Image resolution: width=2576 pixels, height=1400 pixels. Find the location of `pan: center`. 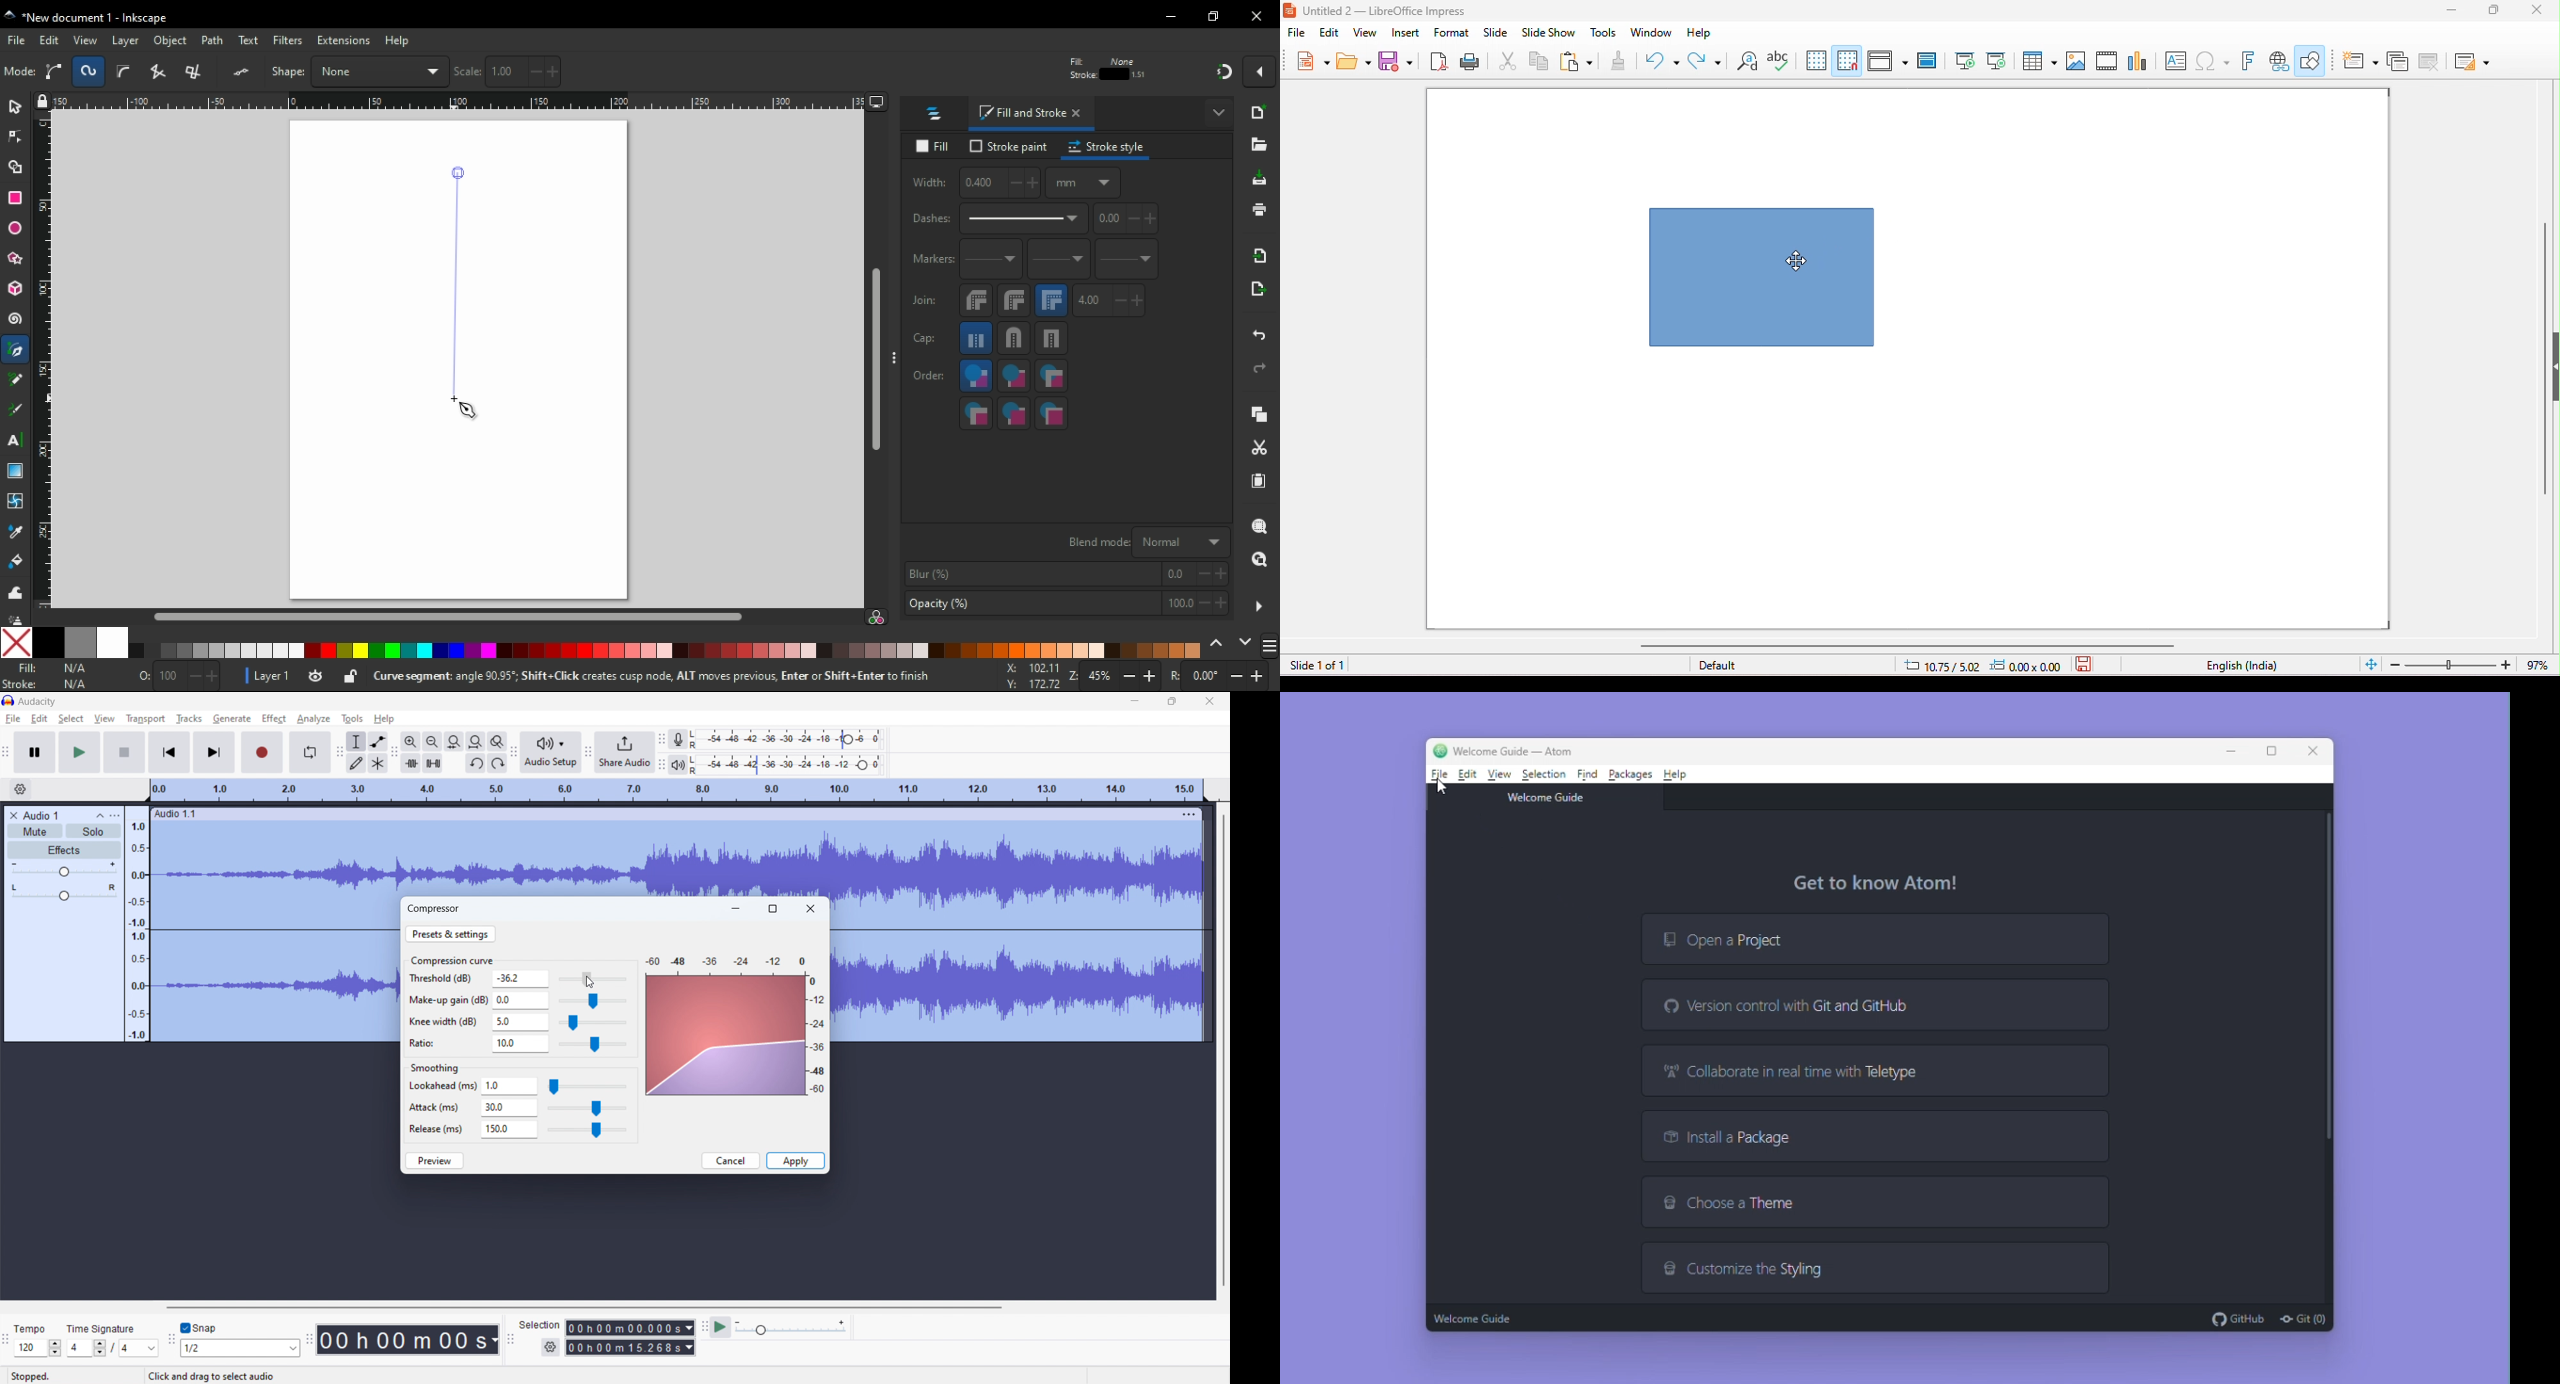

pan: center is located at coordinates (63, 892).